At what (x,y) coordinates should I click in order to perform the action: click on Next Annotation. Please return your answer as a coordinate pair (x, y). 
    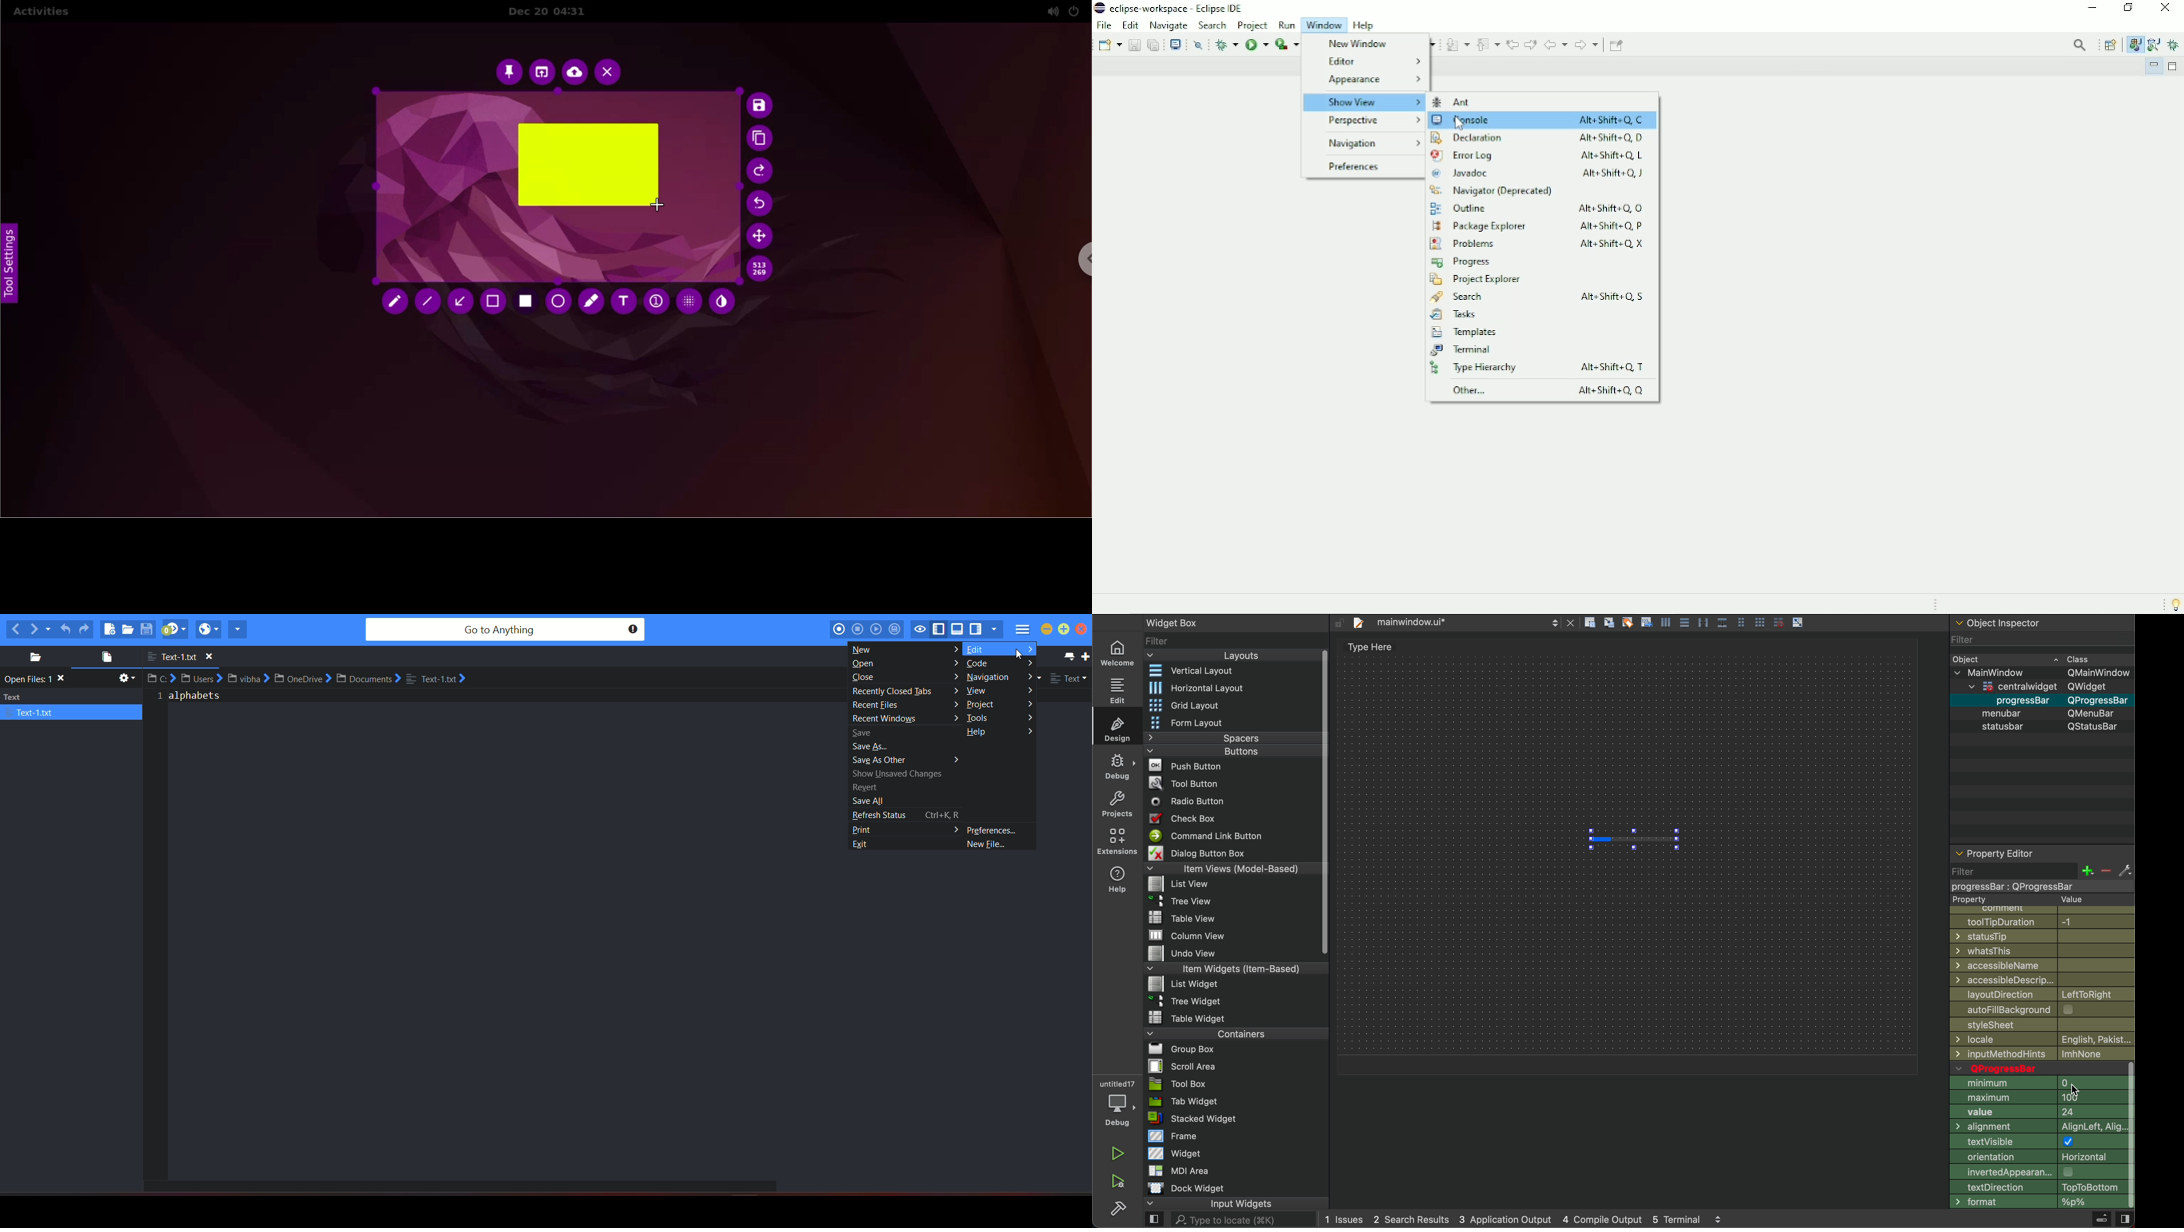
    Looking at the image, I should click on (1457, 45).